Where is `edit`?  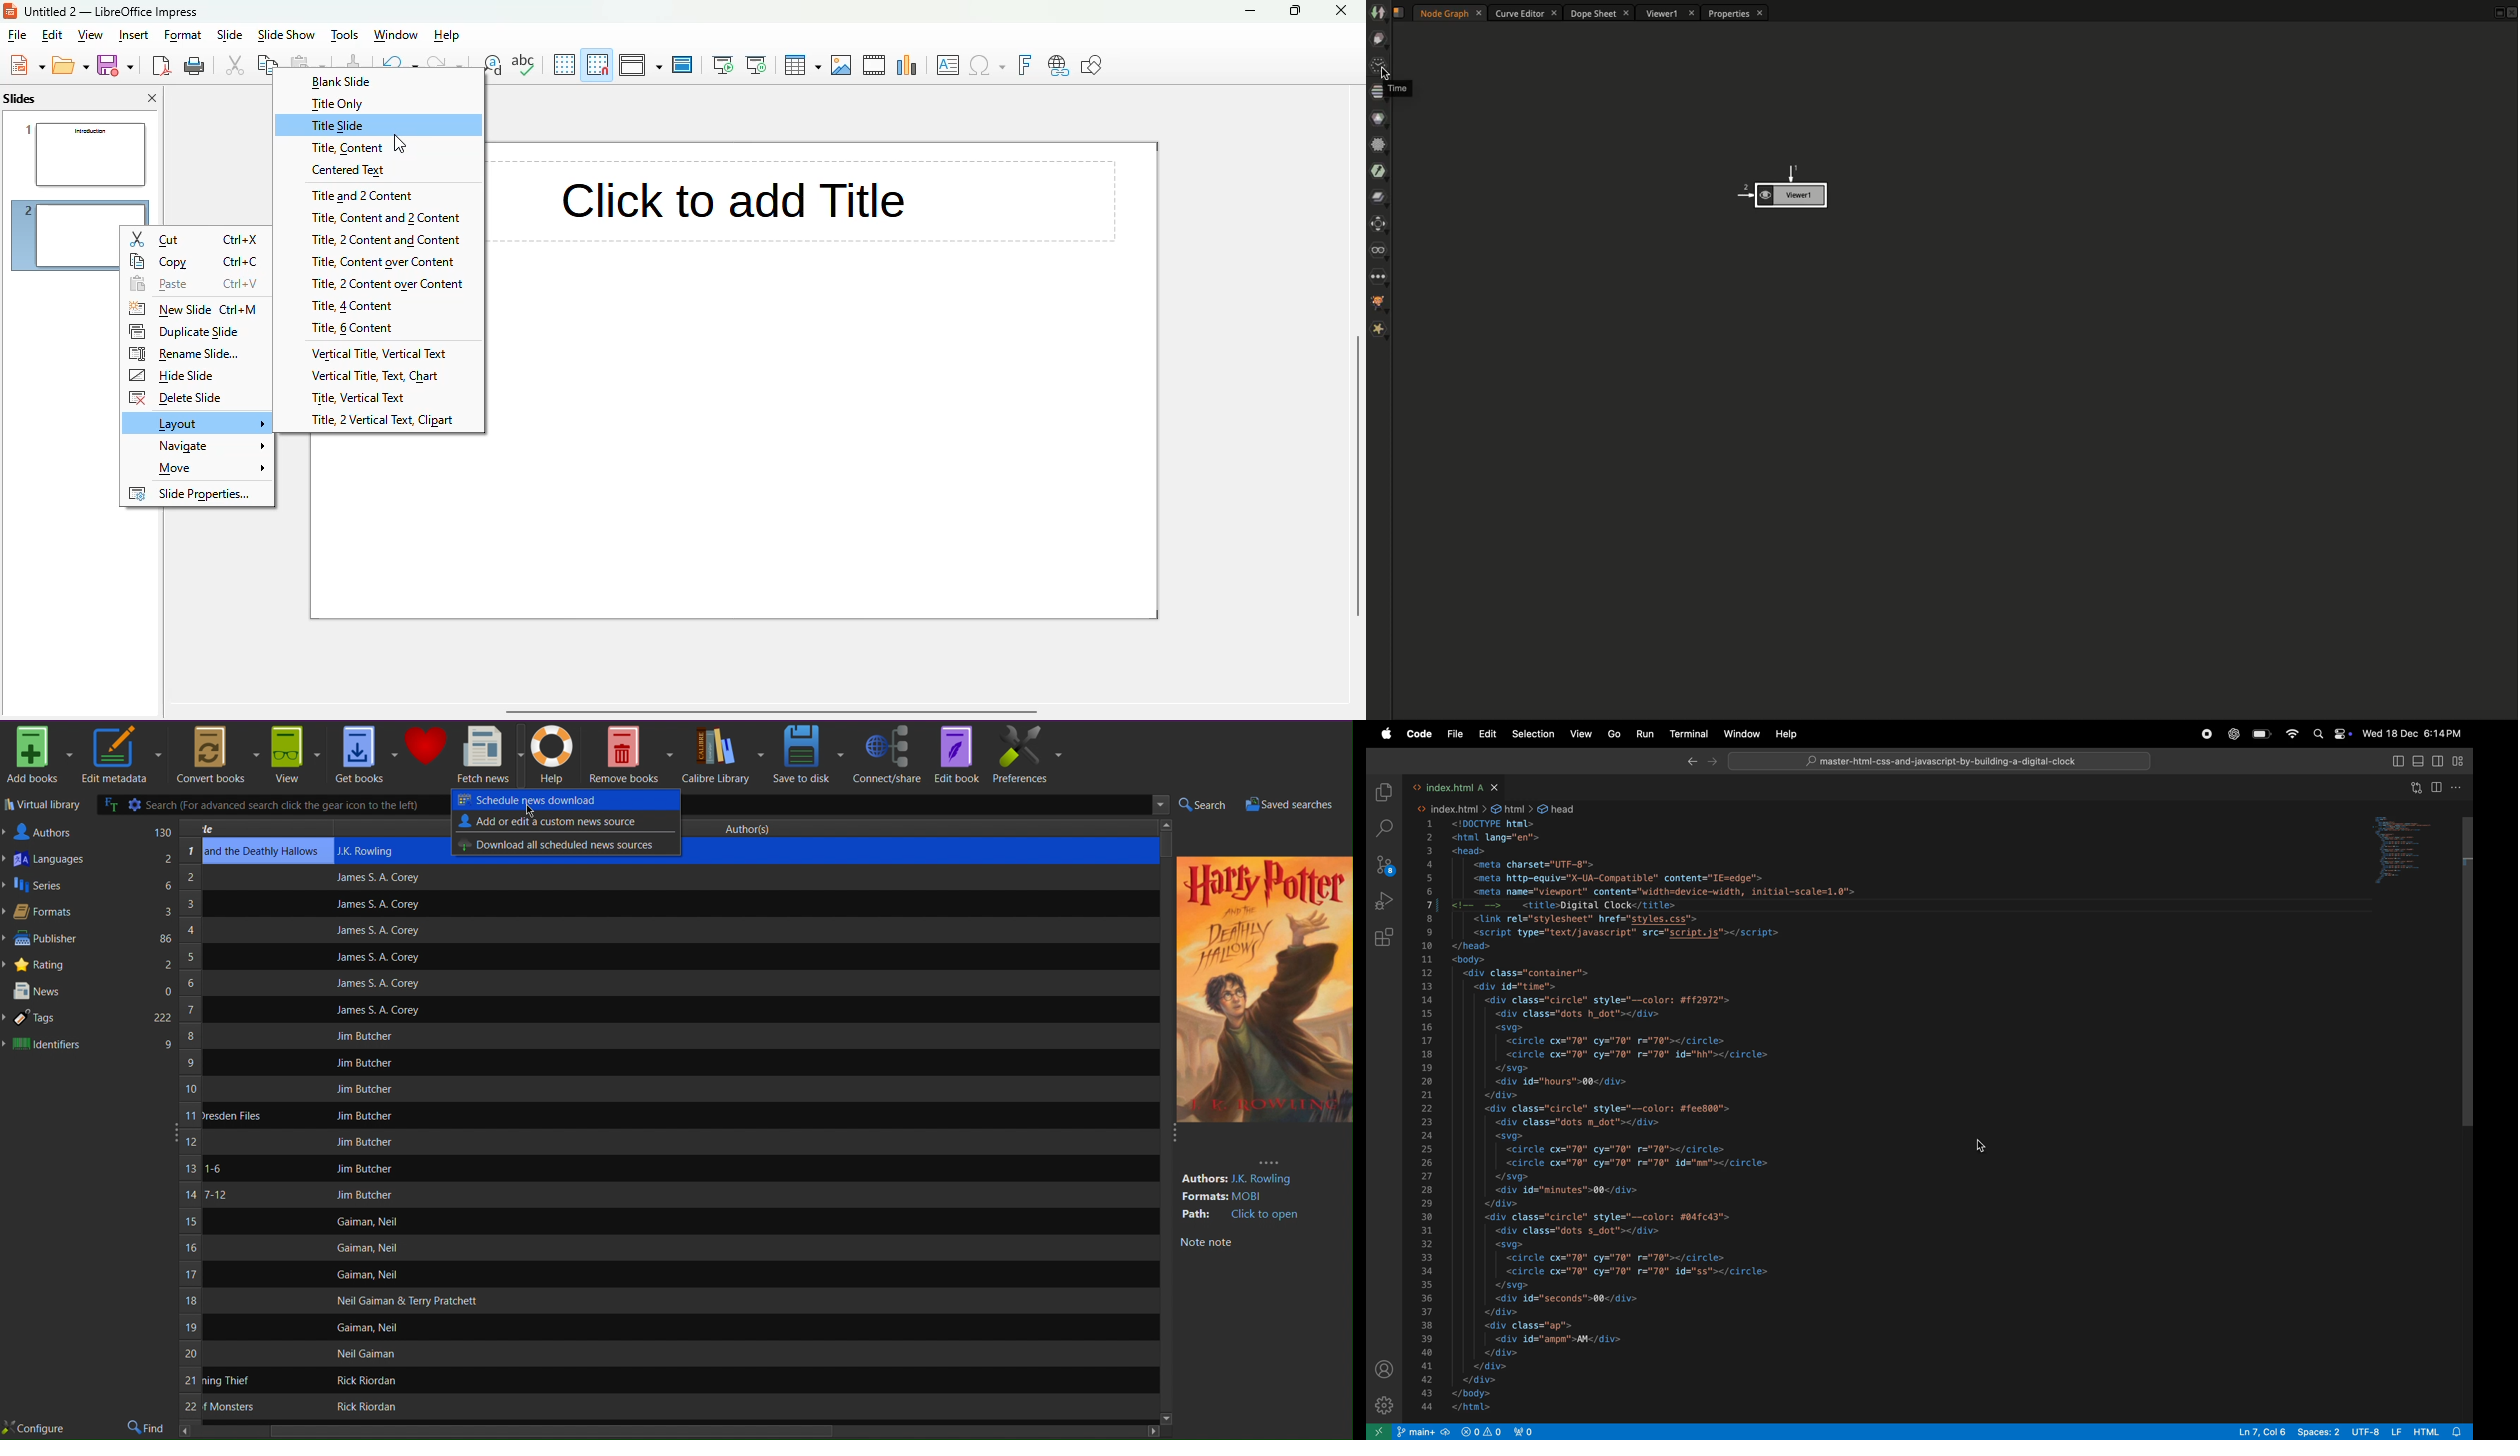 edit is located at coordinates (1488, 734).